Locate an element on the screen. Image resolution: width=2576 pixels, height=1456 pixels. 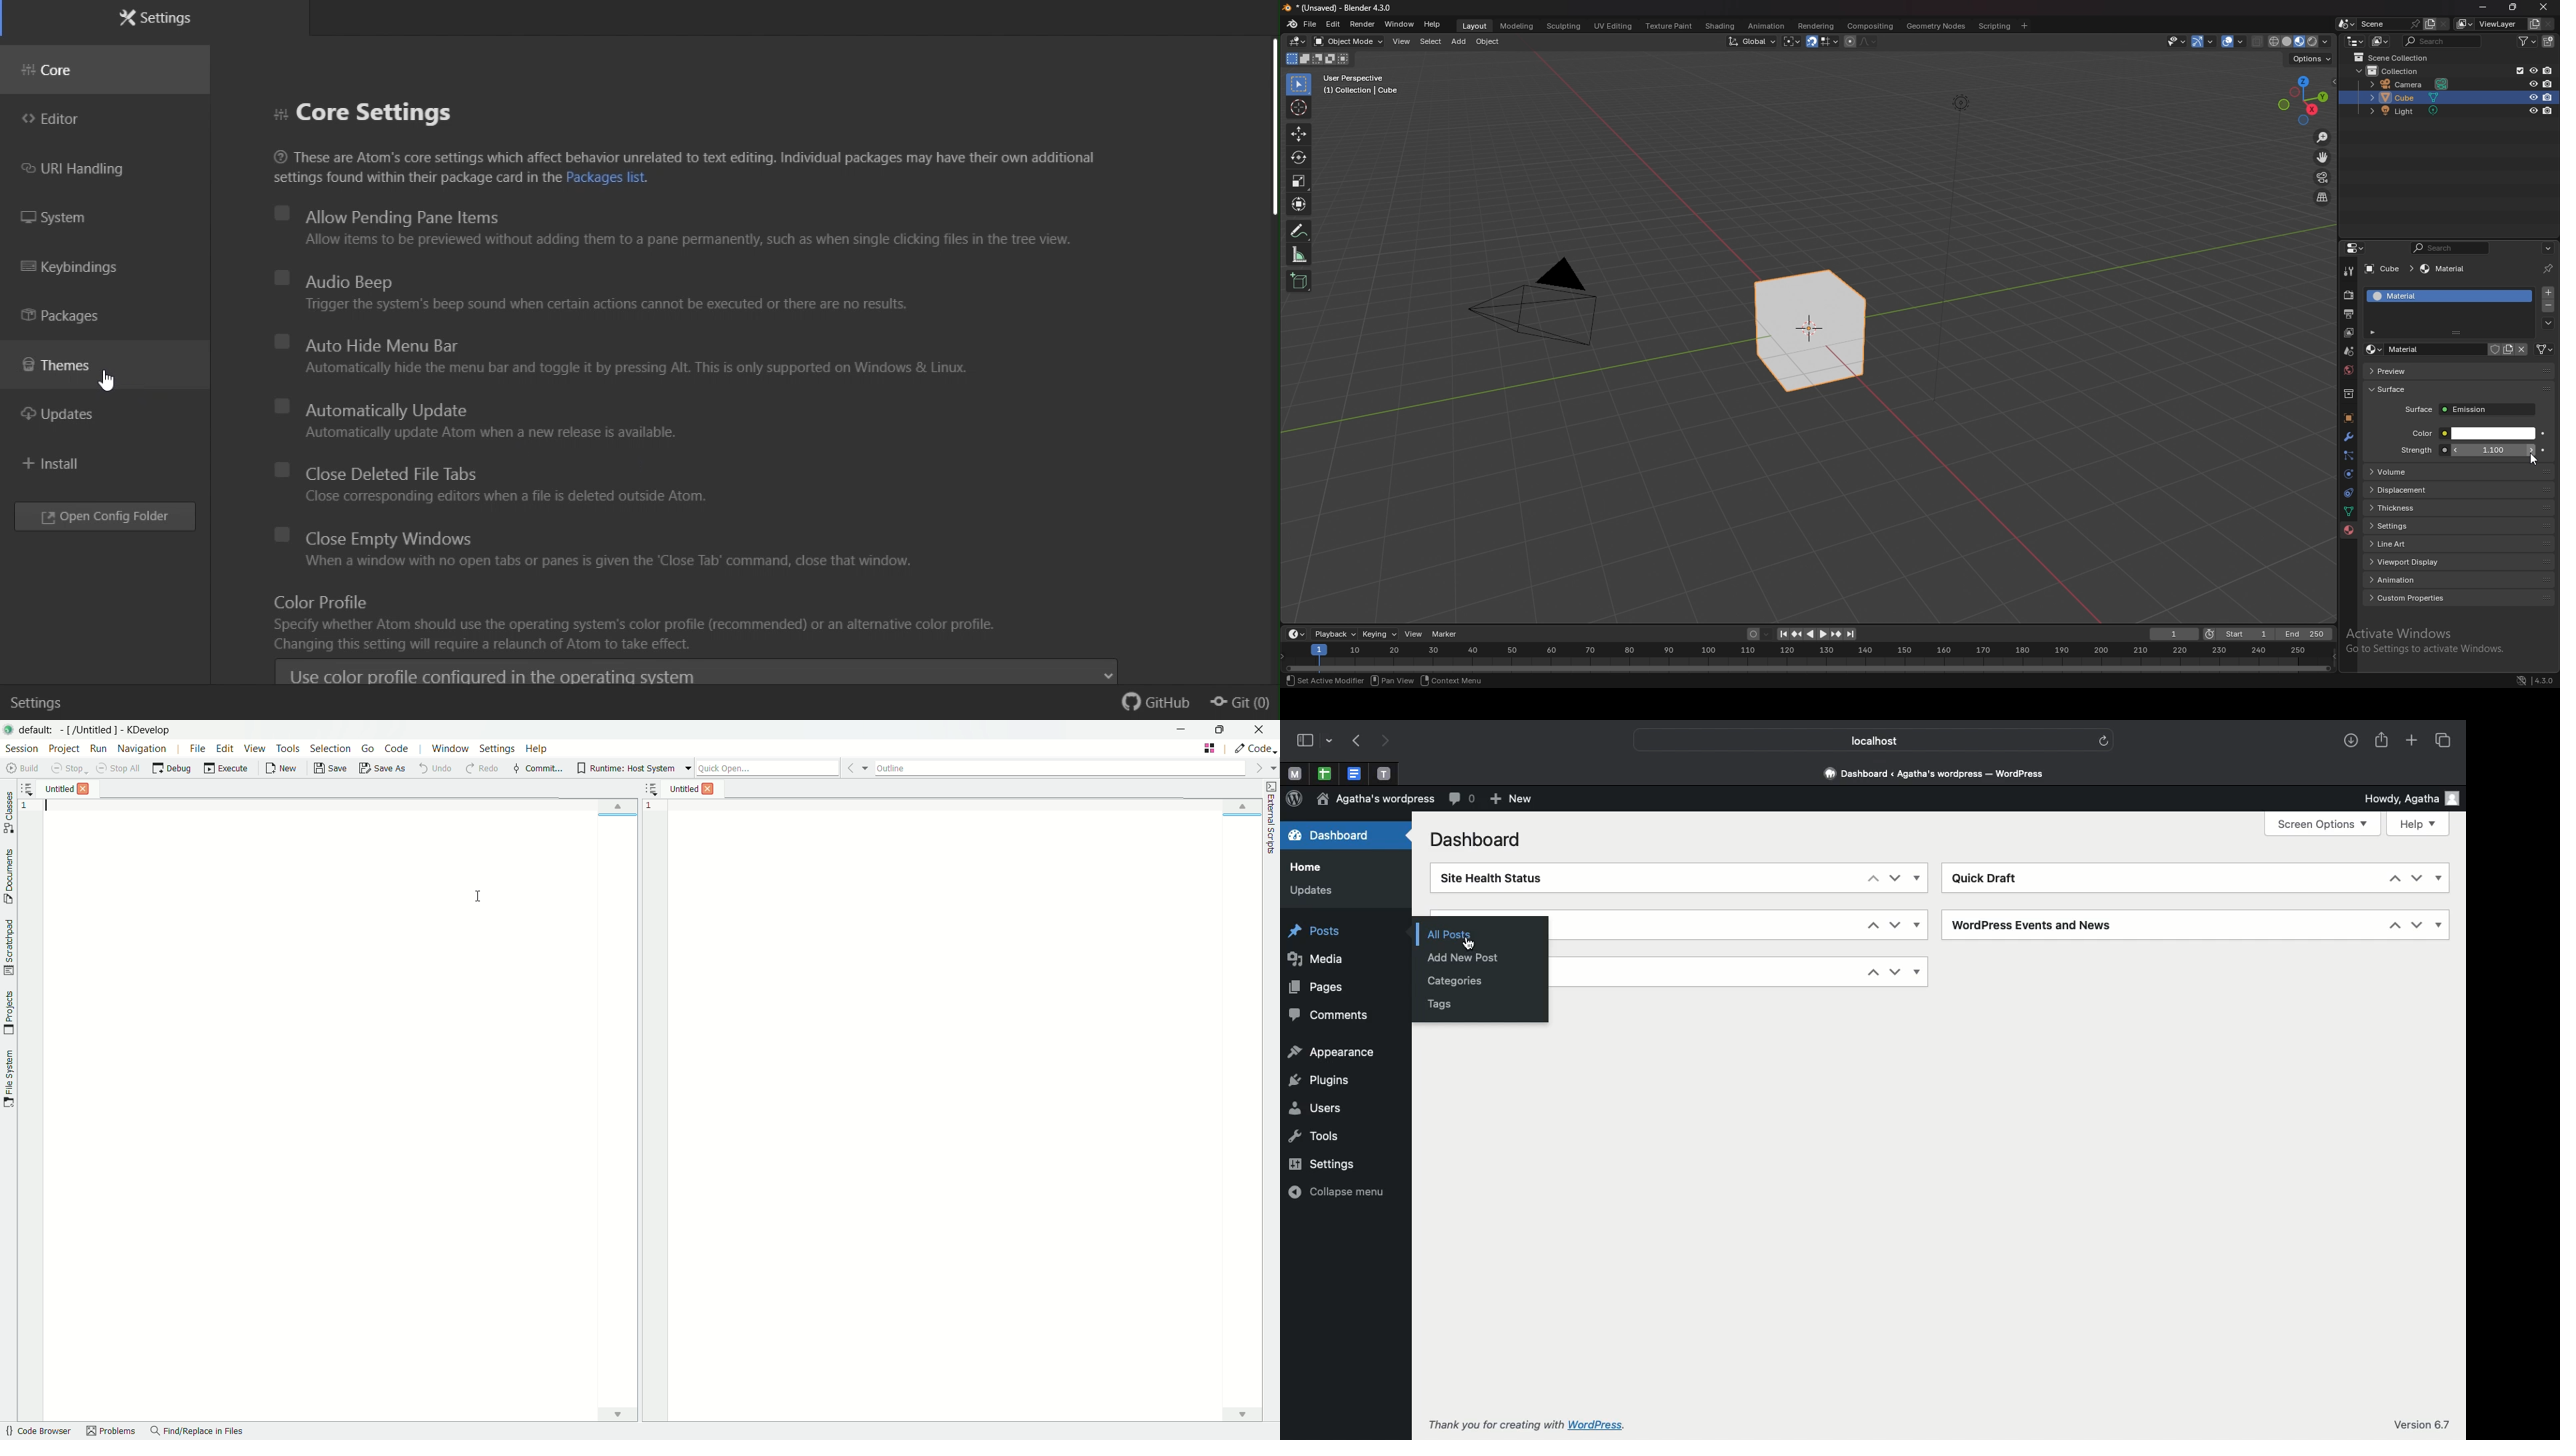
strength is located at coordinates (2416, 450).